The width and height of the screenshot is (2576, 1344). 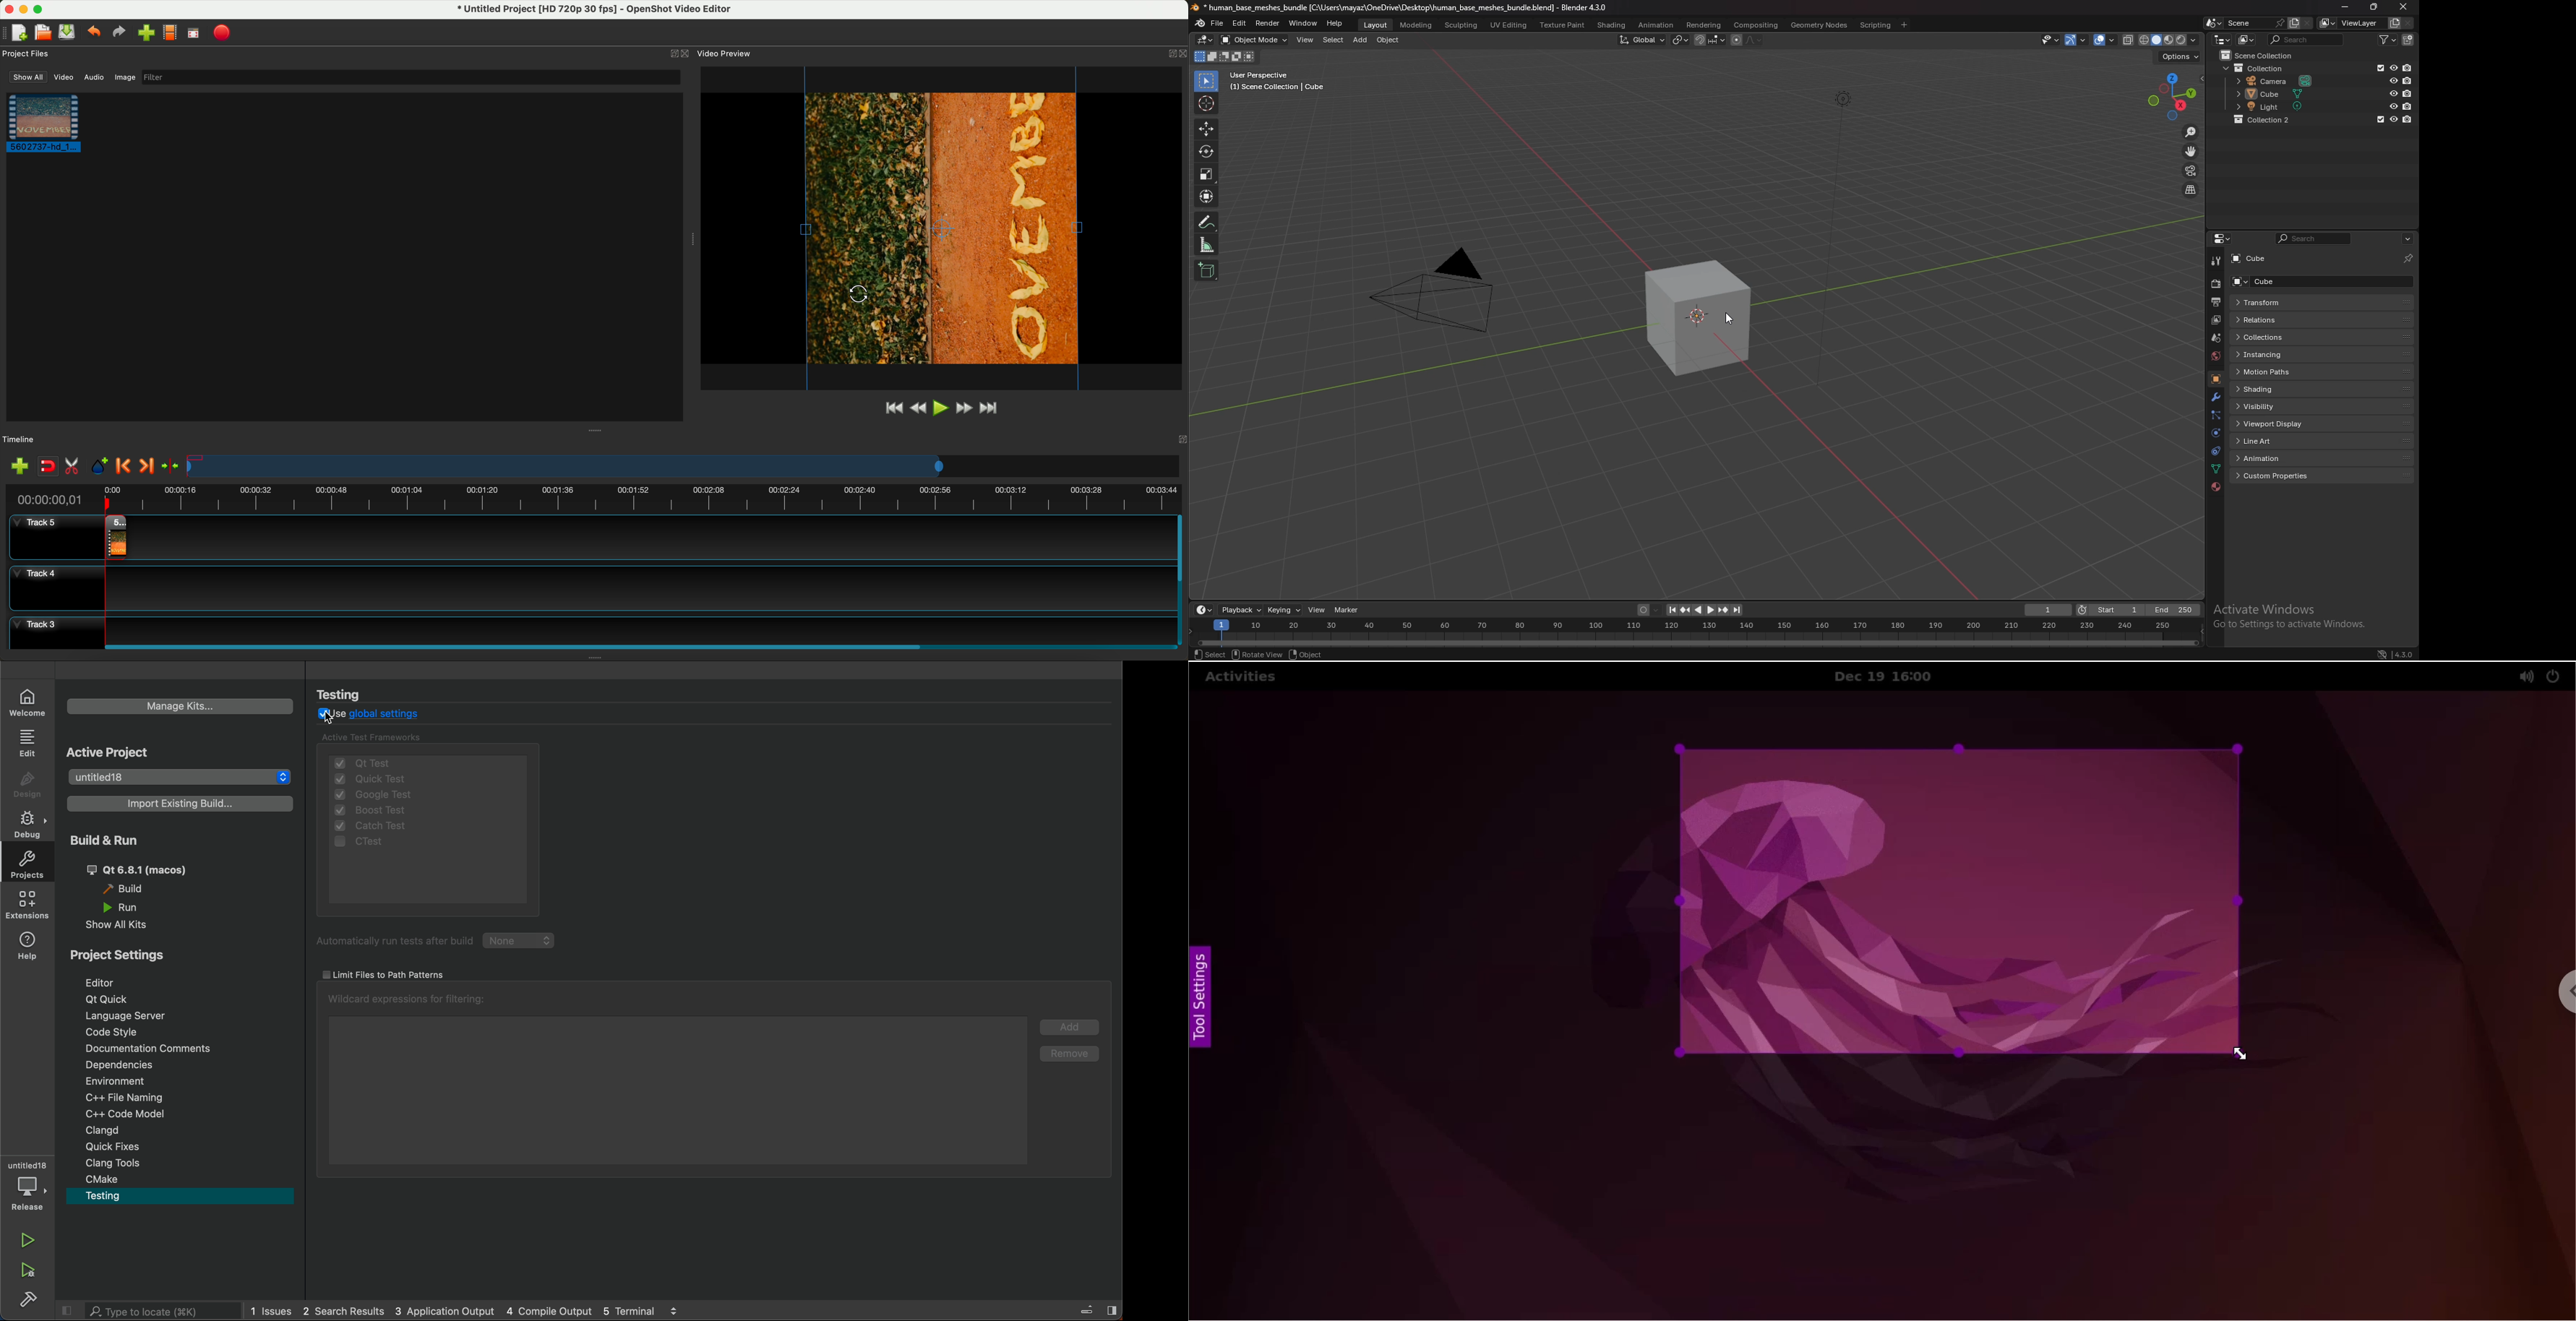 I want to click on clangd, so click(x=184, y=1132).